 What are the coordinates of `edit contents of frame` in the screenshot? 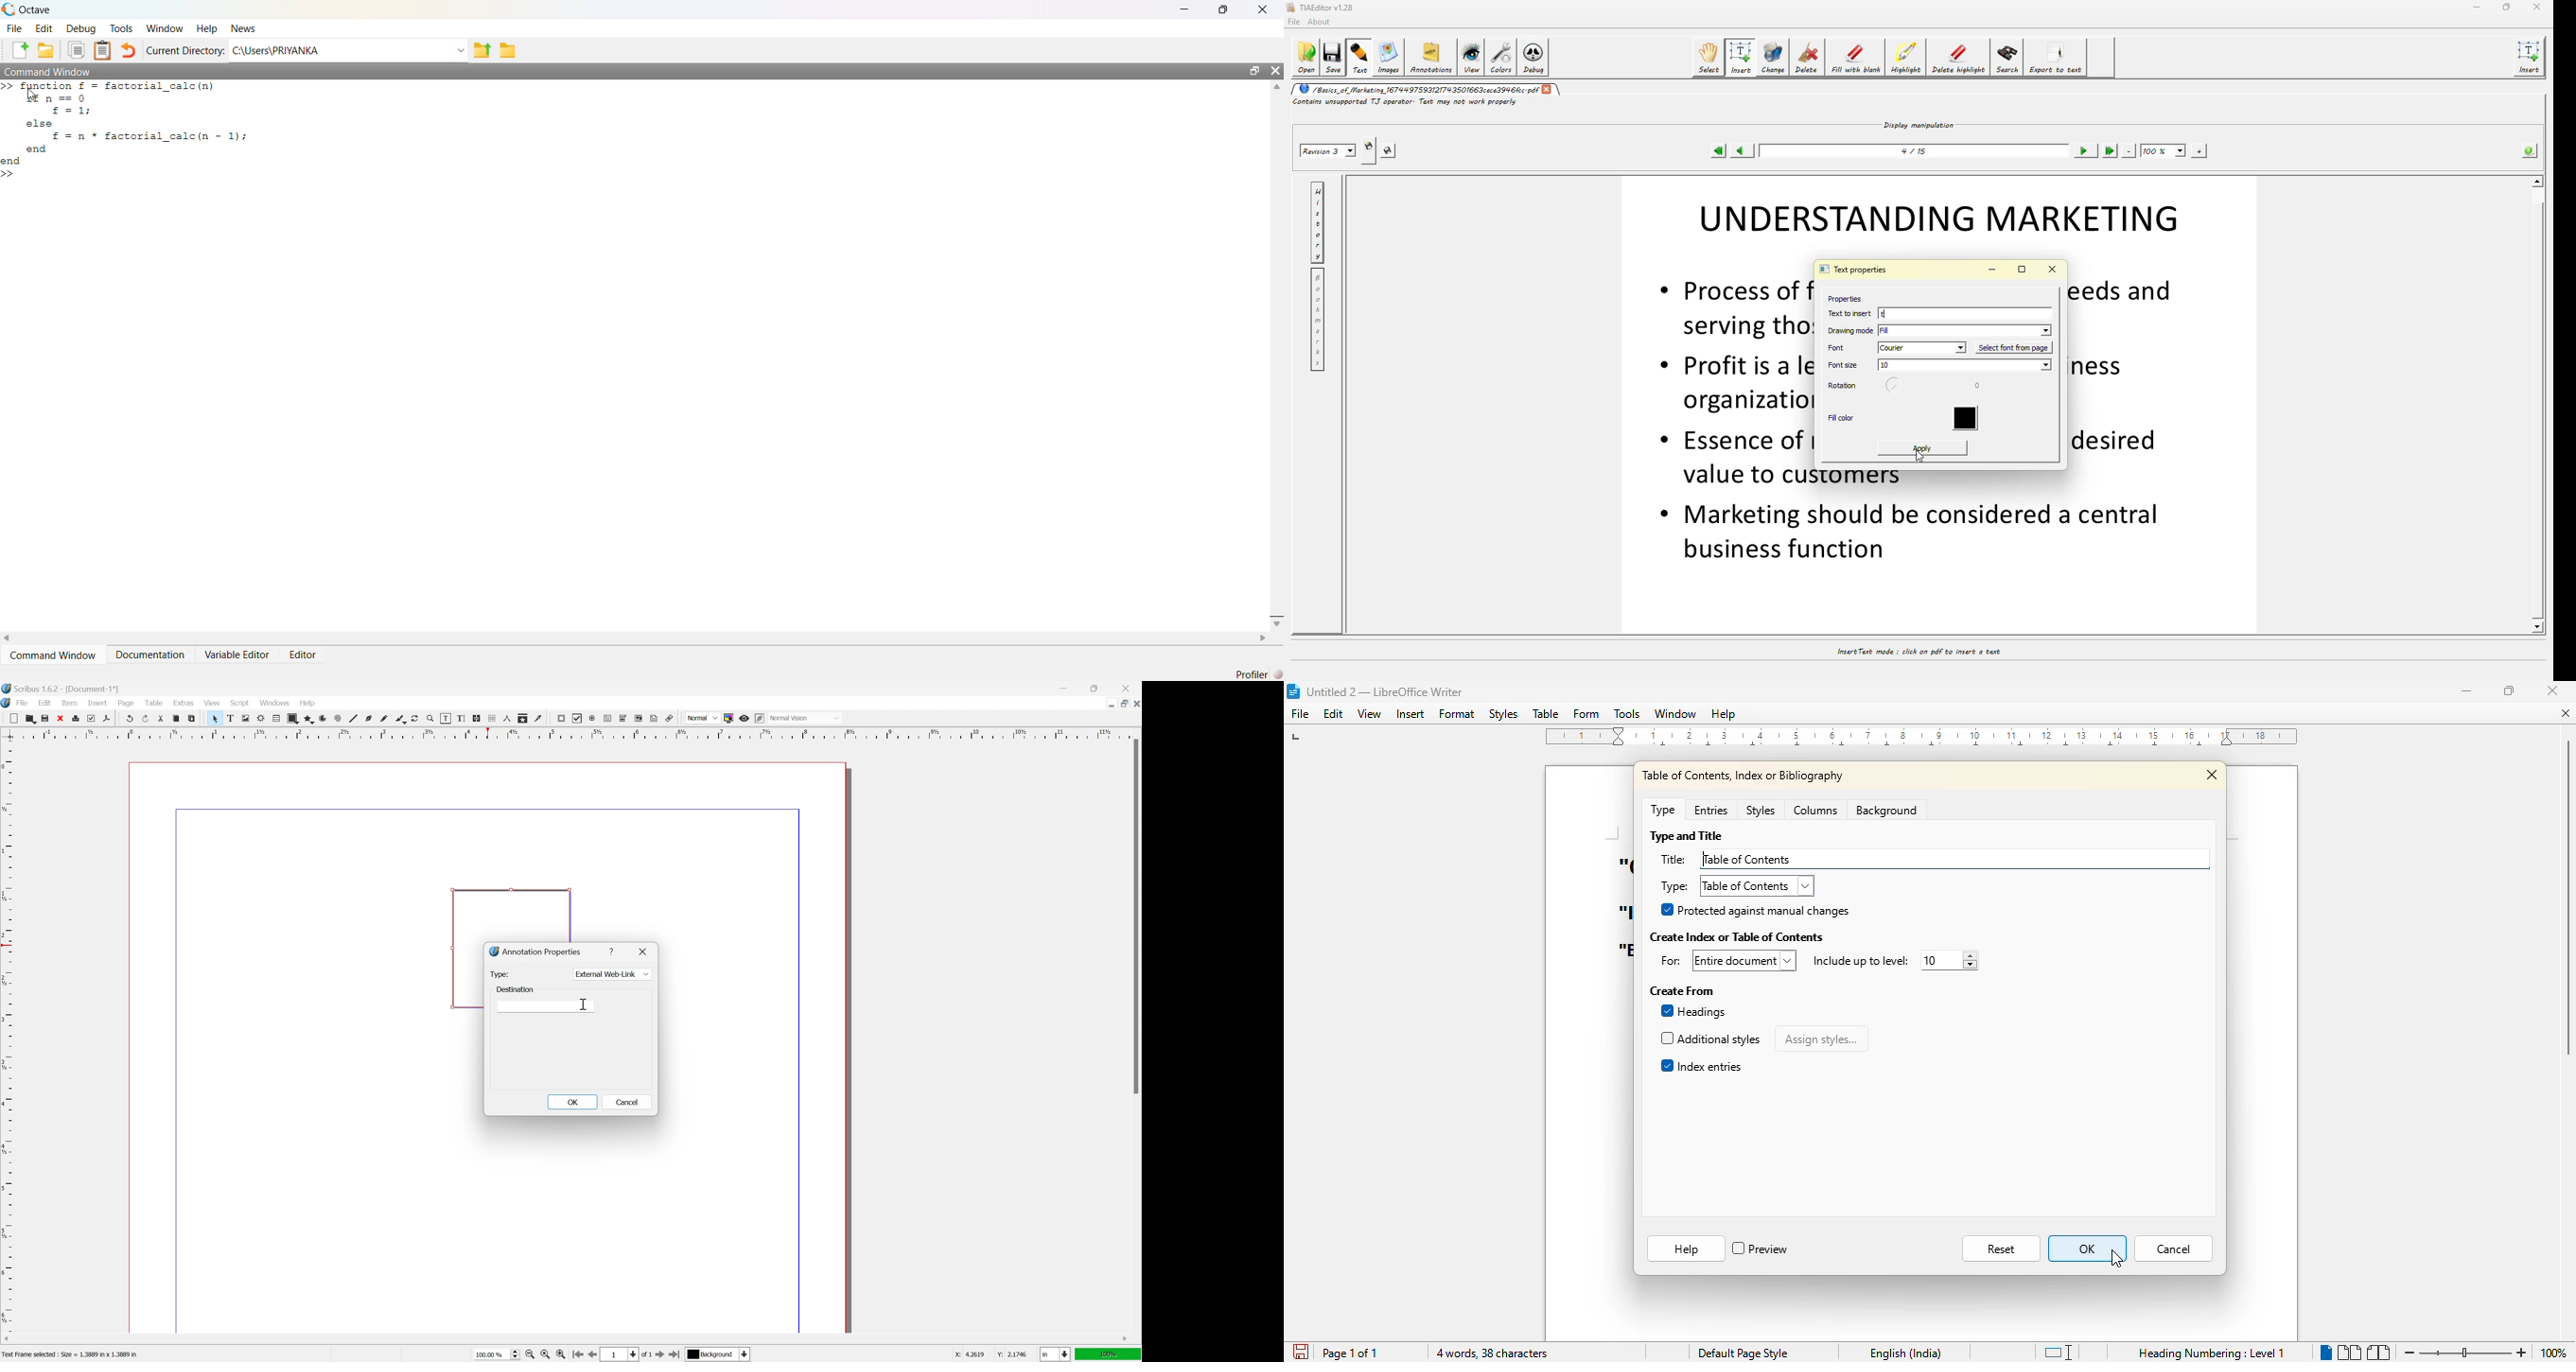 It's located at (446, 718).